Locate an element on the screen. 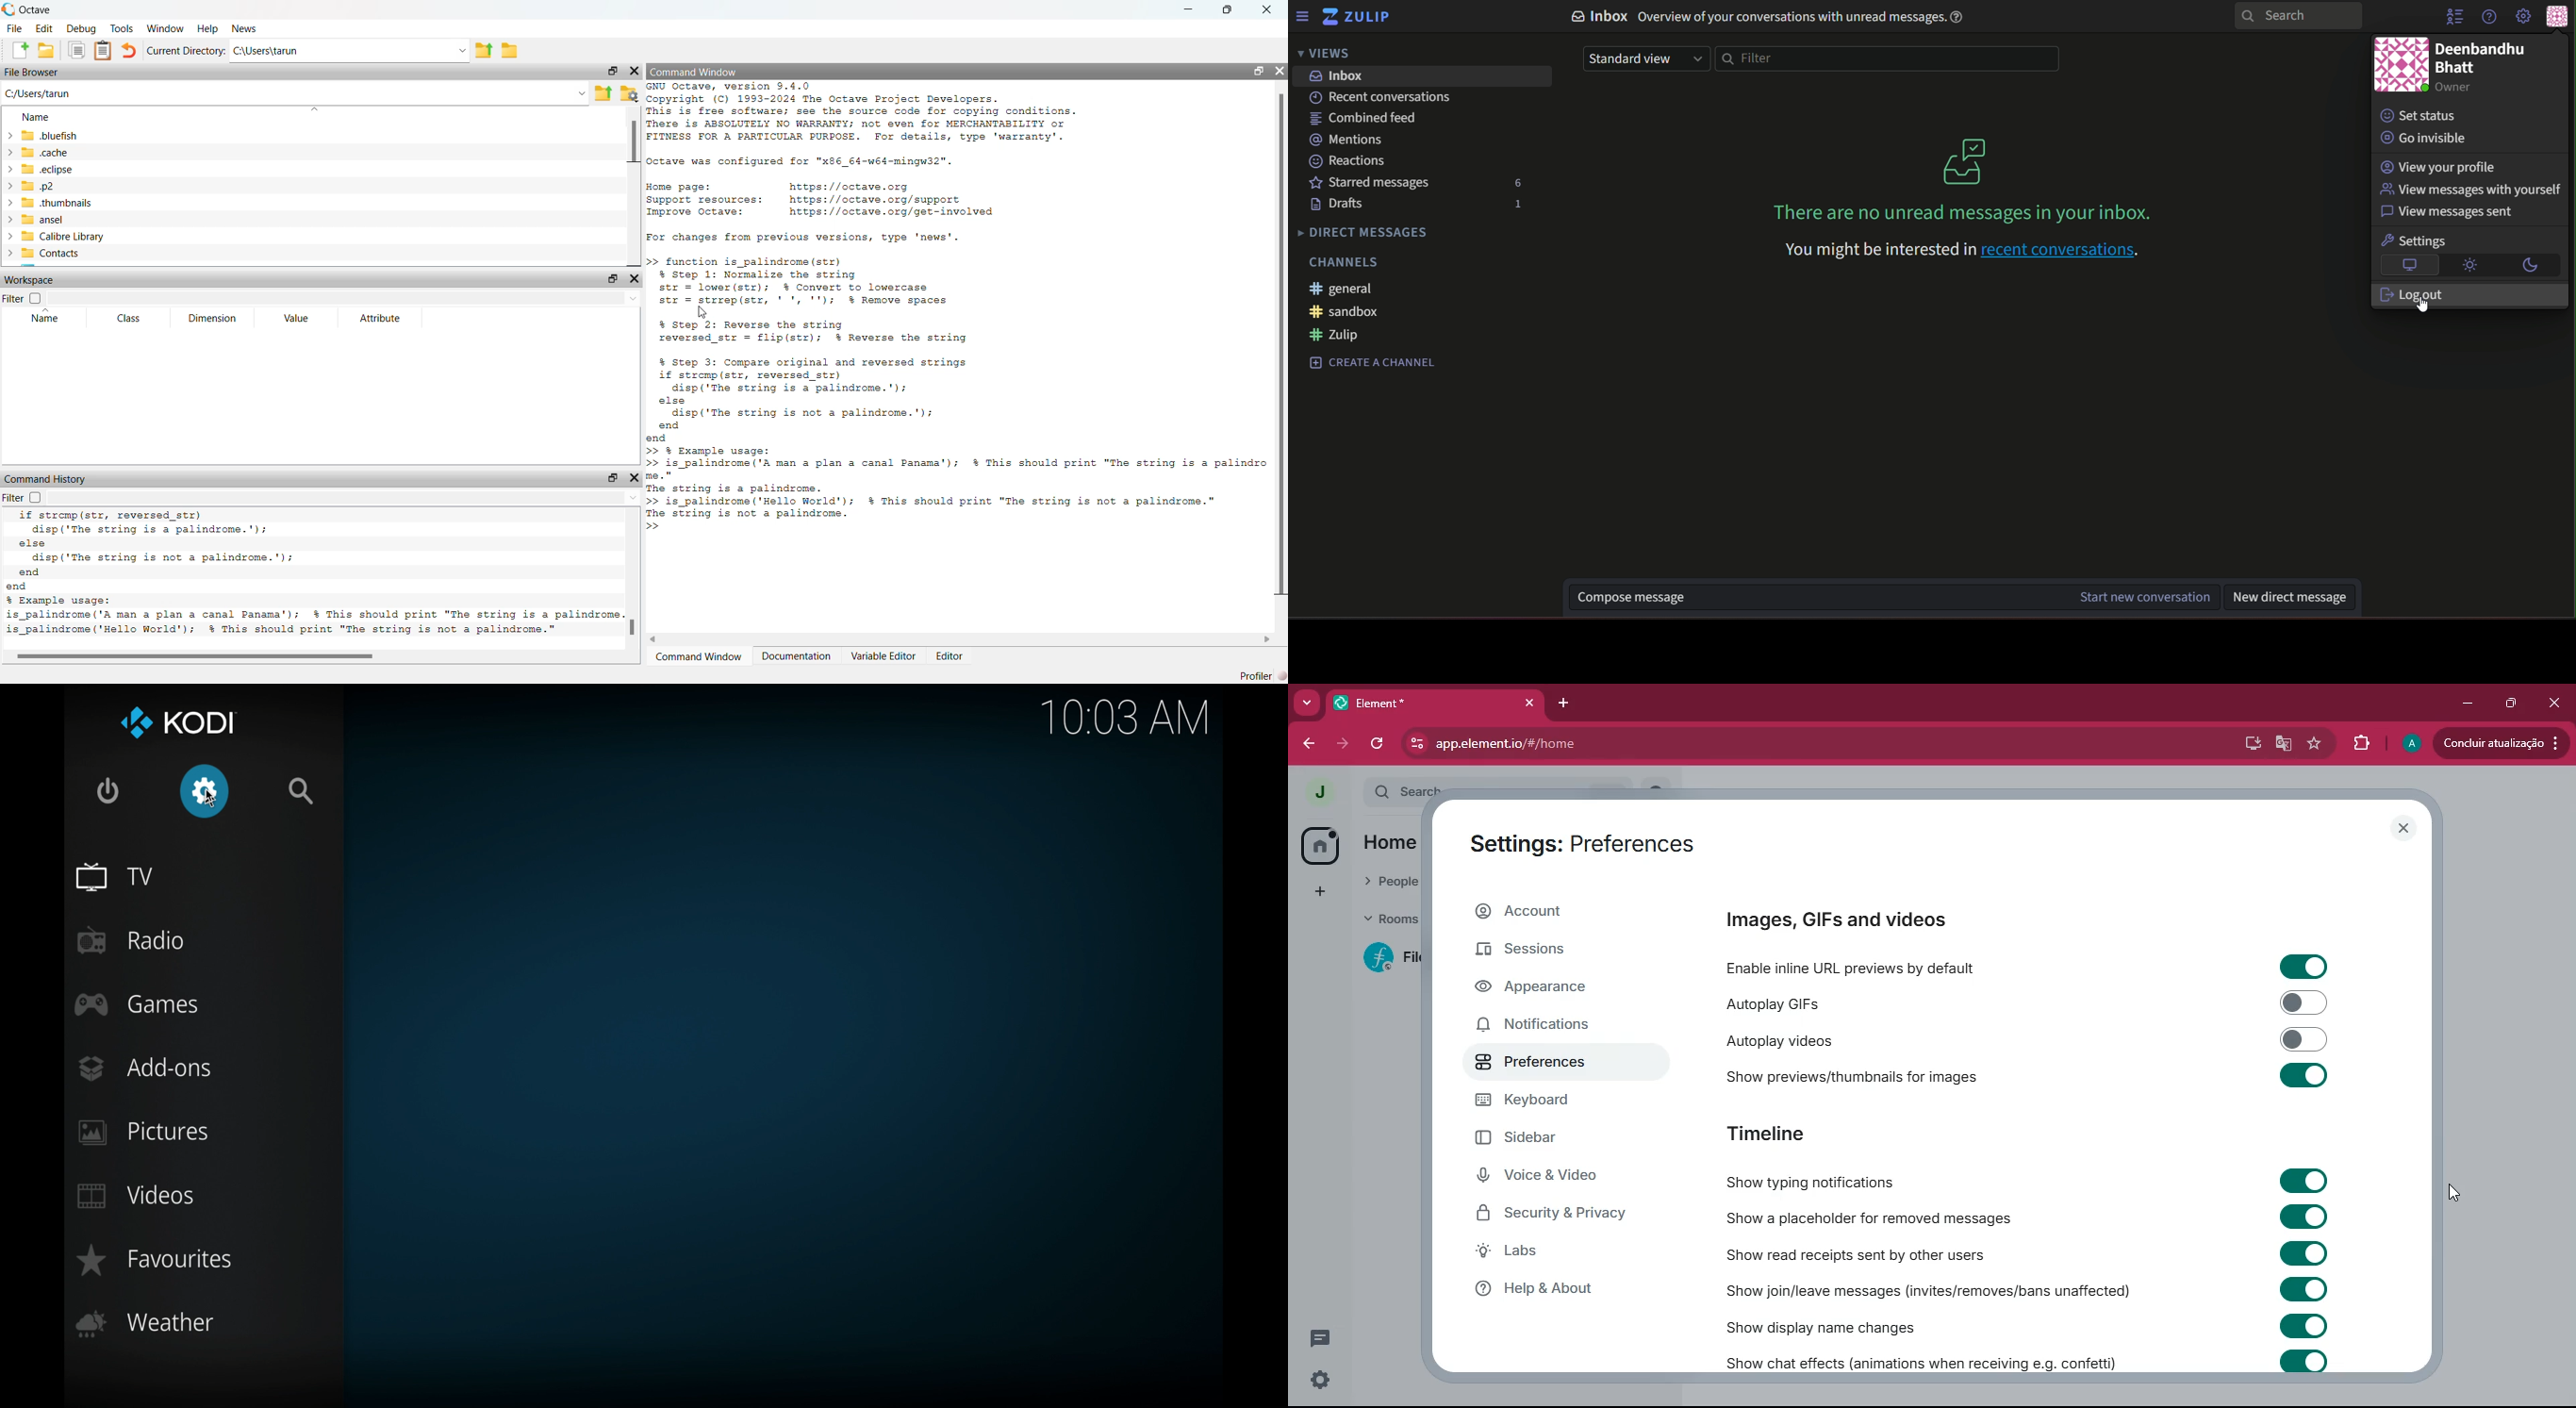  forward is located at coordinates (1343, 745).